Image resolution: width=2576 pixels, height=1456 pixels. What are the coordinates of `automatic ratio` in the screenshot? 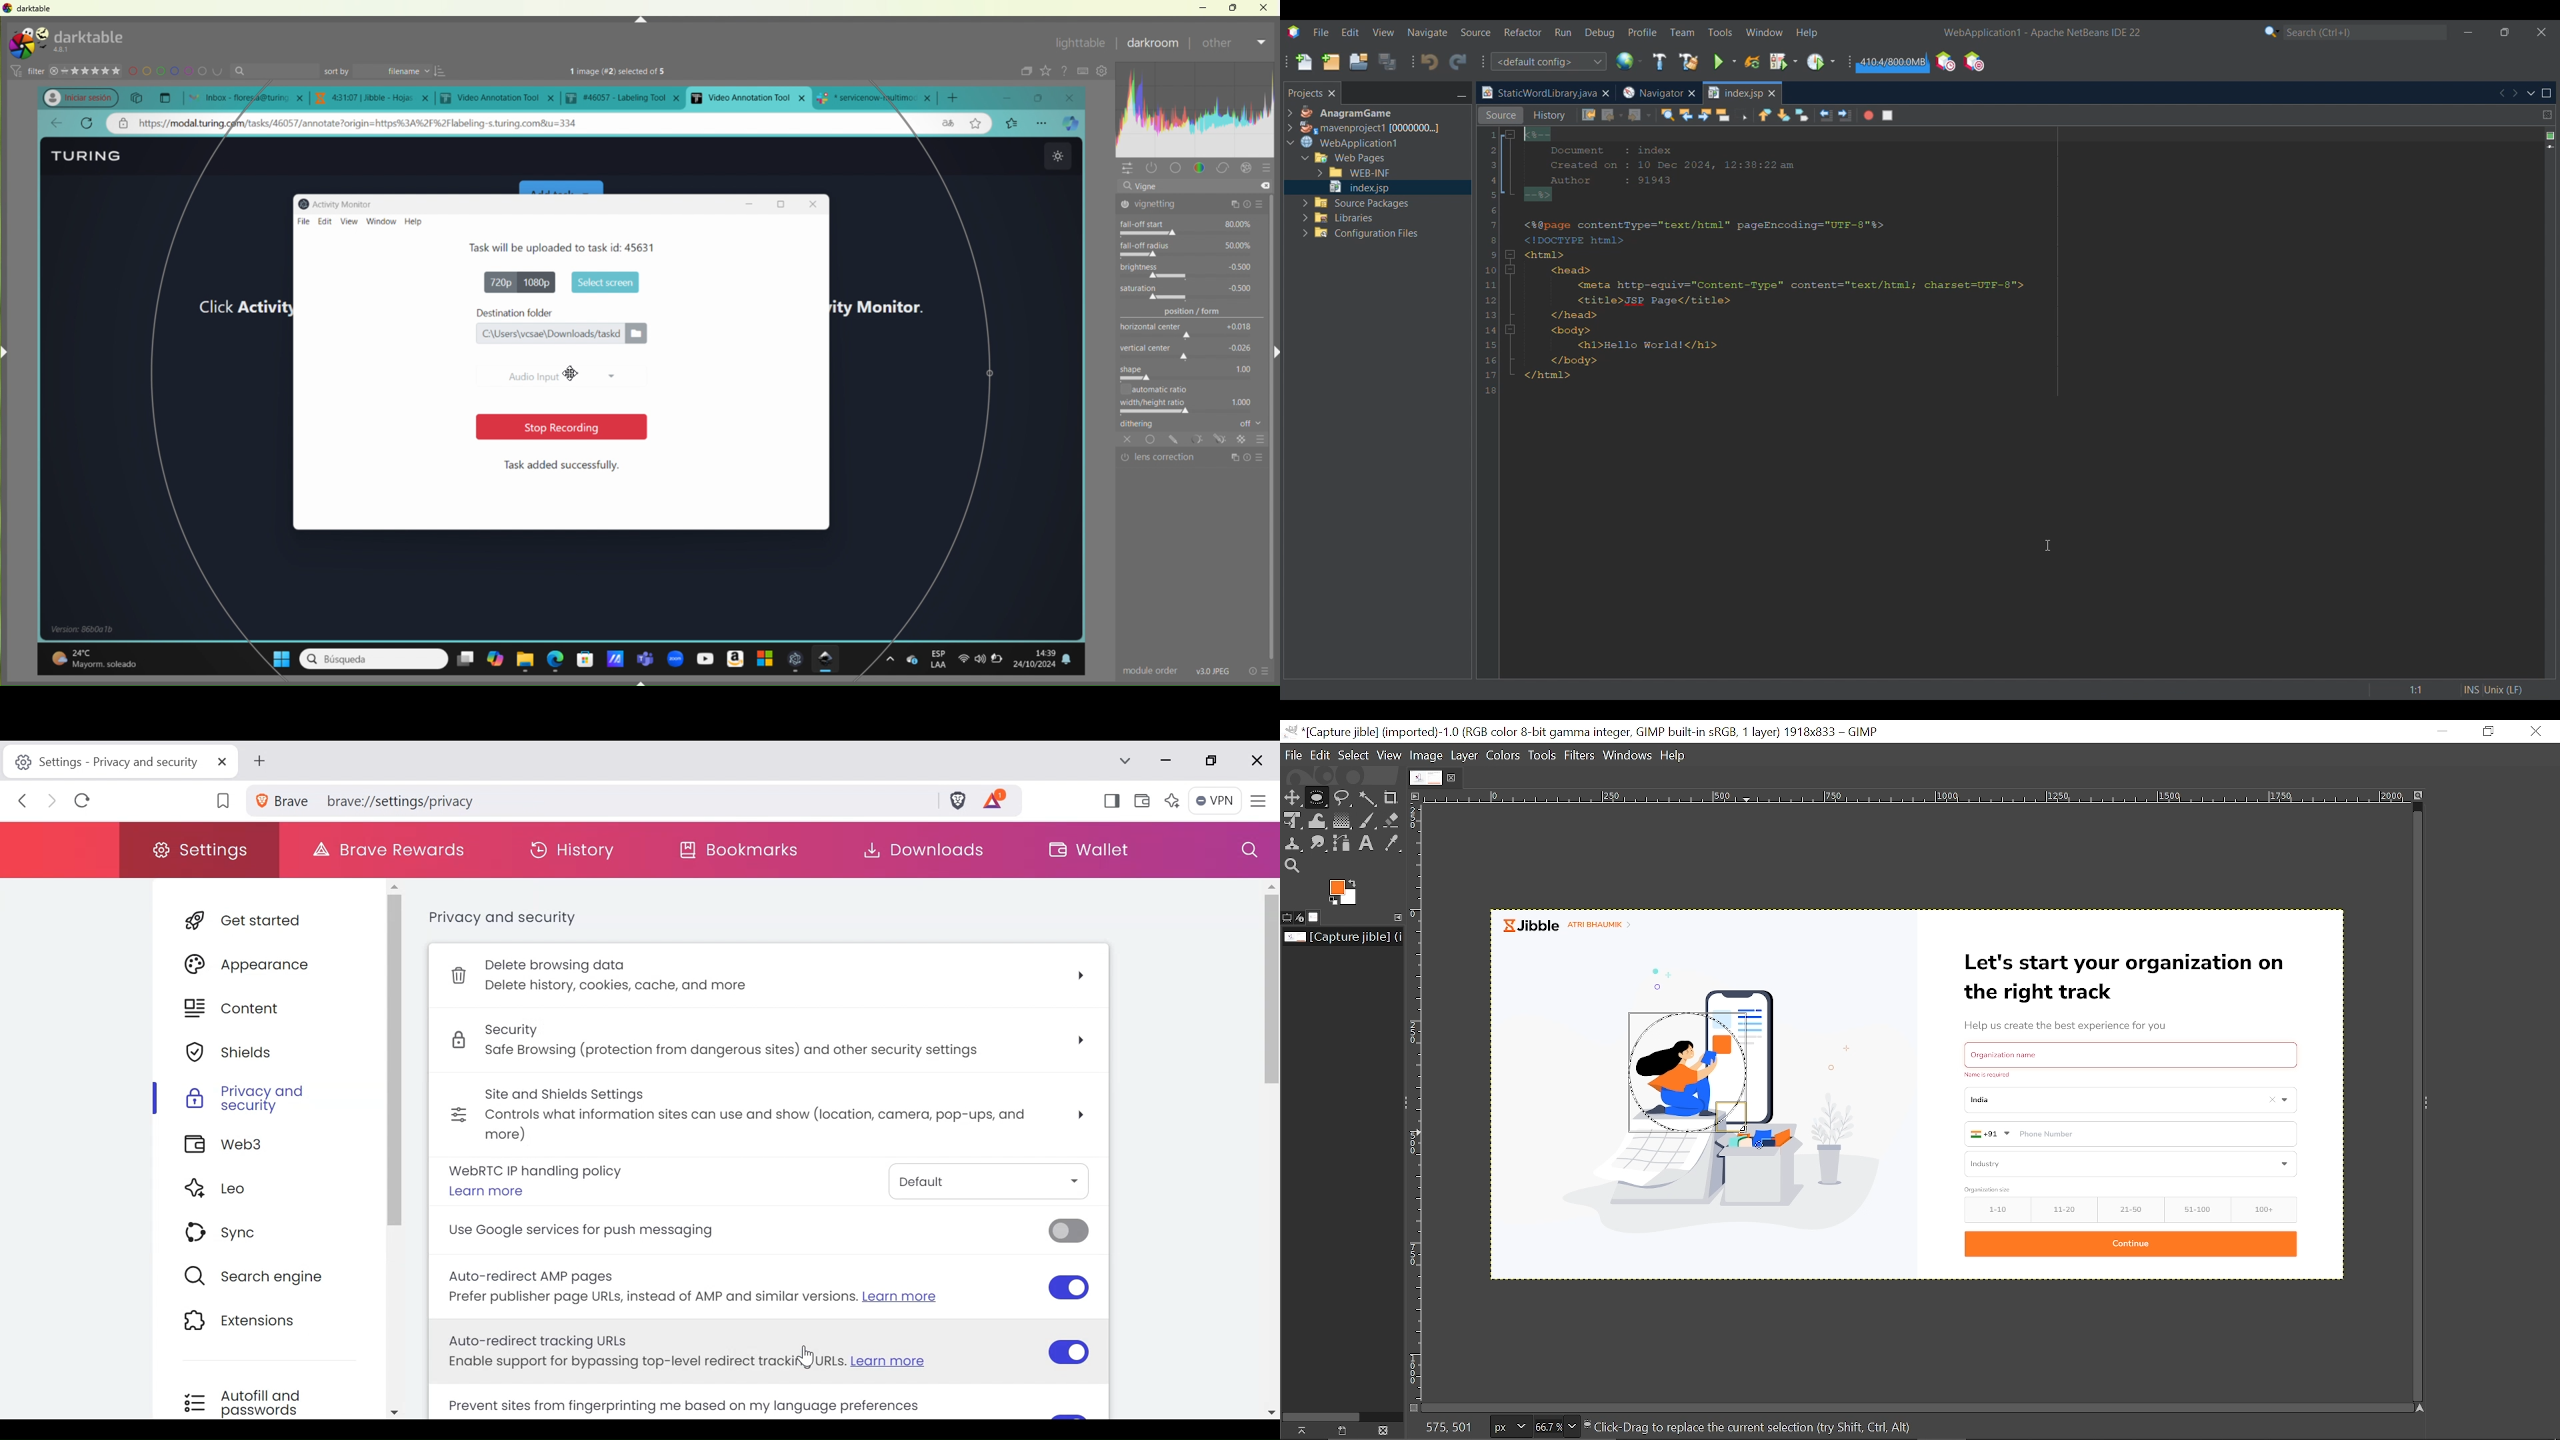 It's located at (1180, 389).